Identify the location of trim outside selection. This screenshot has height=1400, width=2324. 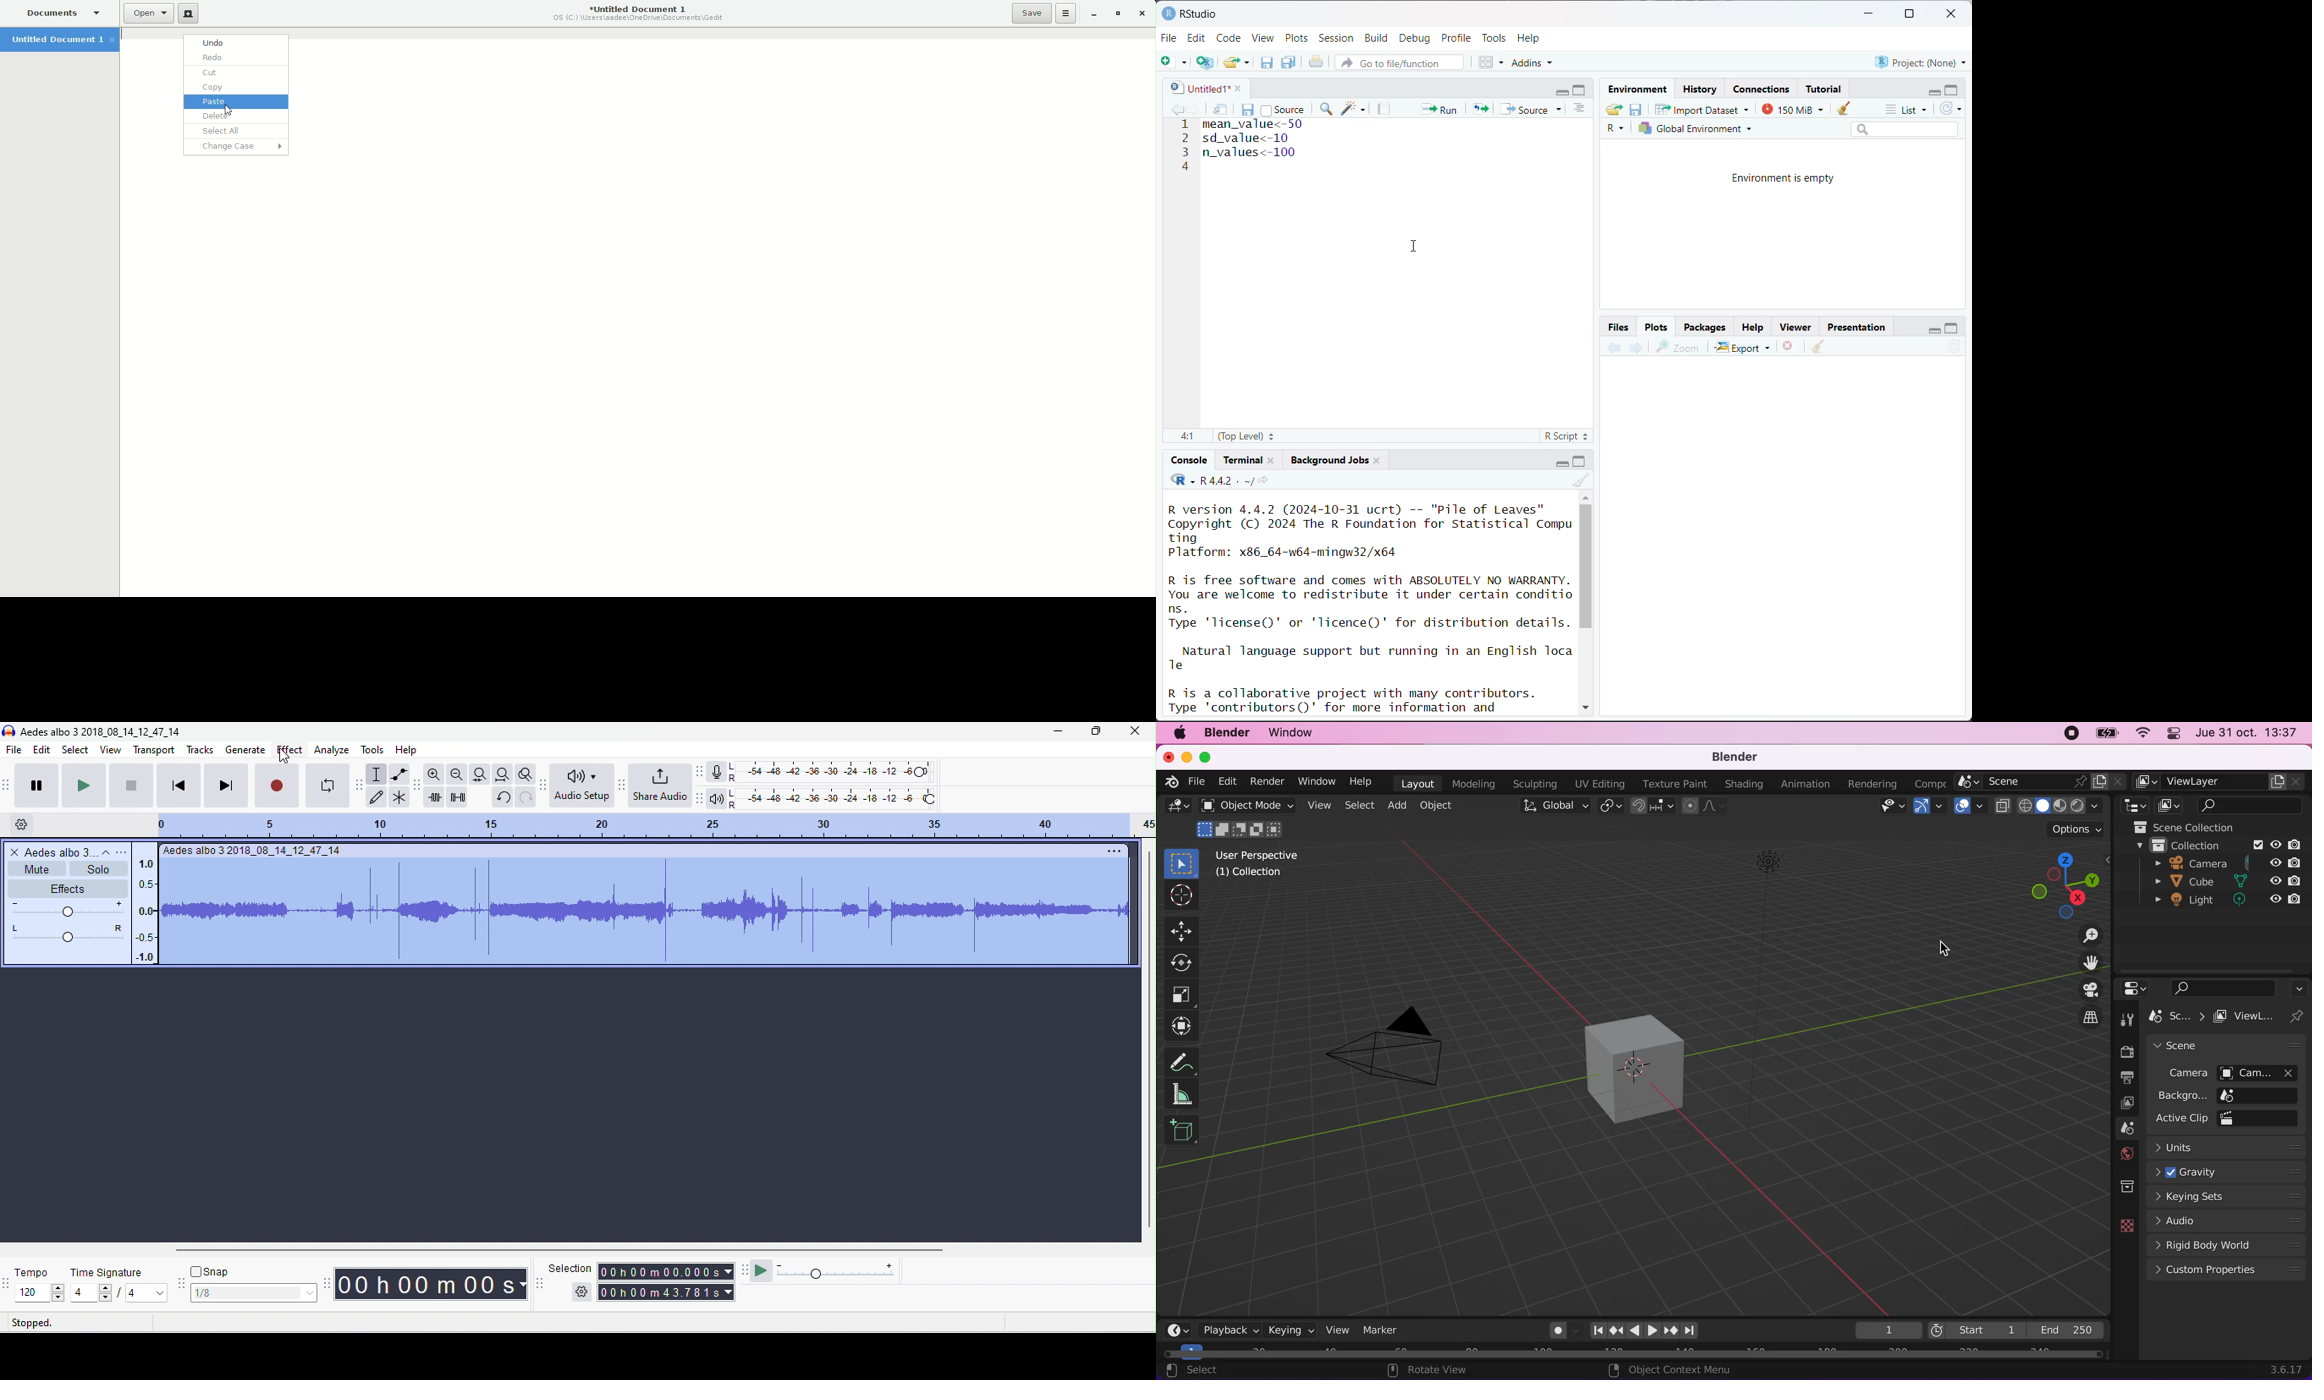
(434, 796).